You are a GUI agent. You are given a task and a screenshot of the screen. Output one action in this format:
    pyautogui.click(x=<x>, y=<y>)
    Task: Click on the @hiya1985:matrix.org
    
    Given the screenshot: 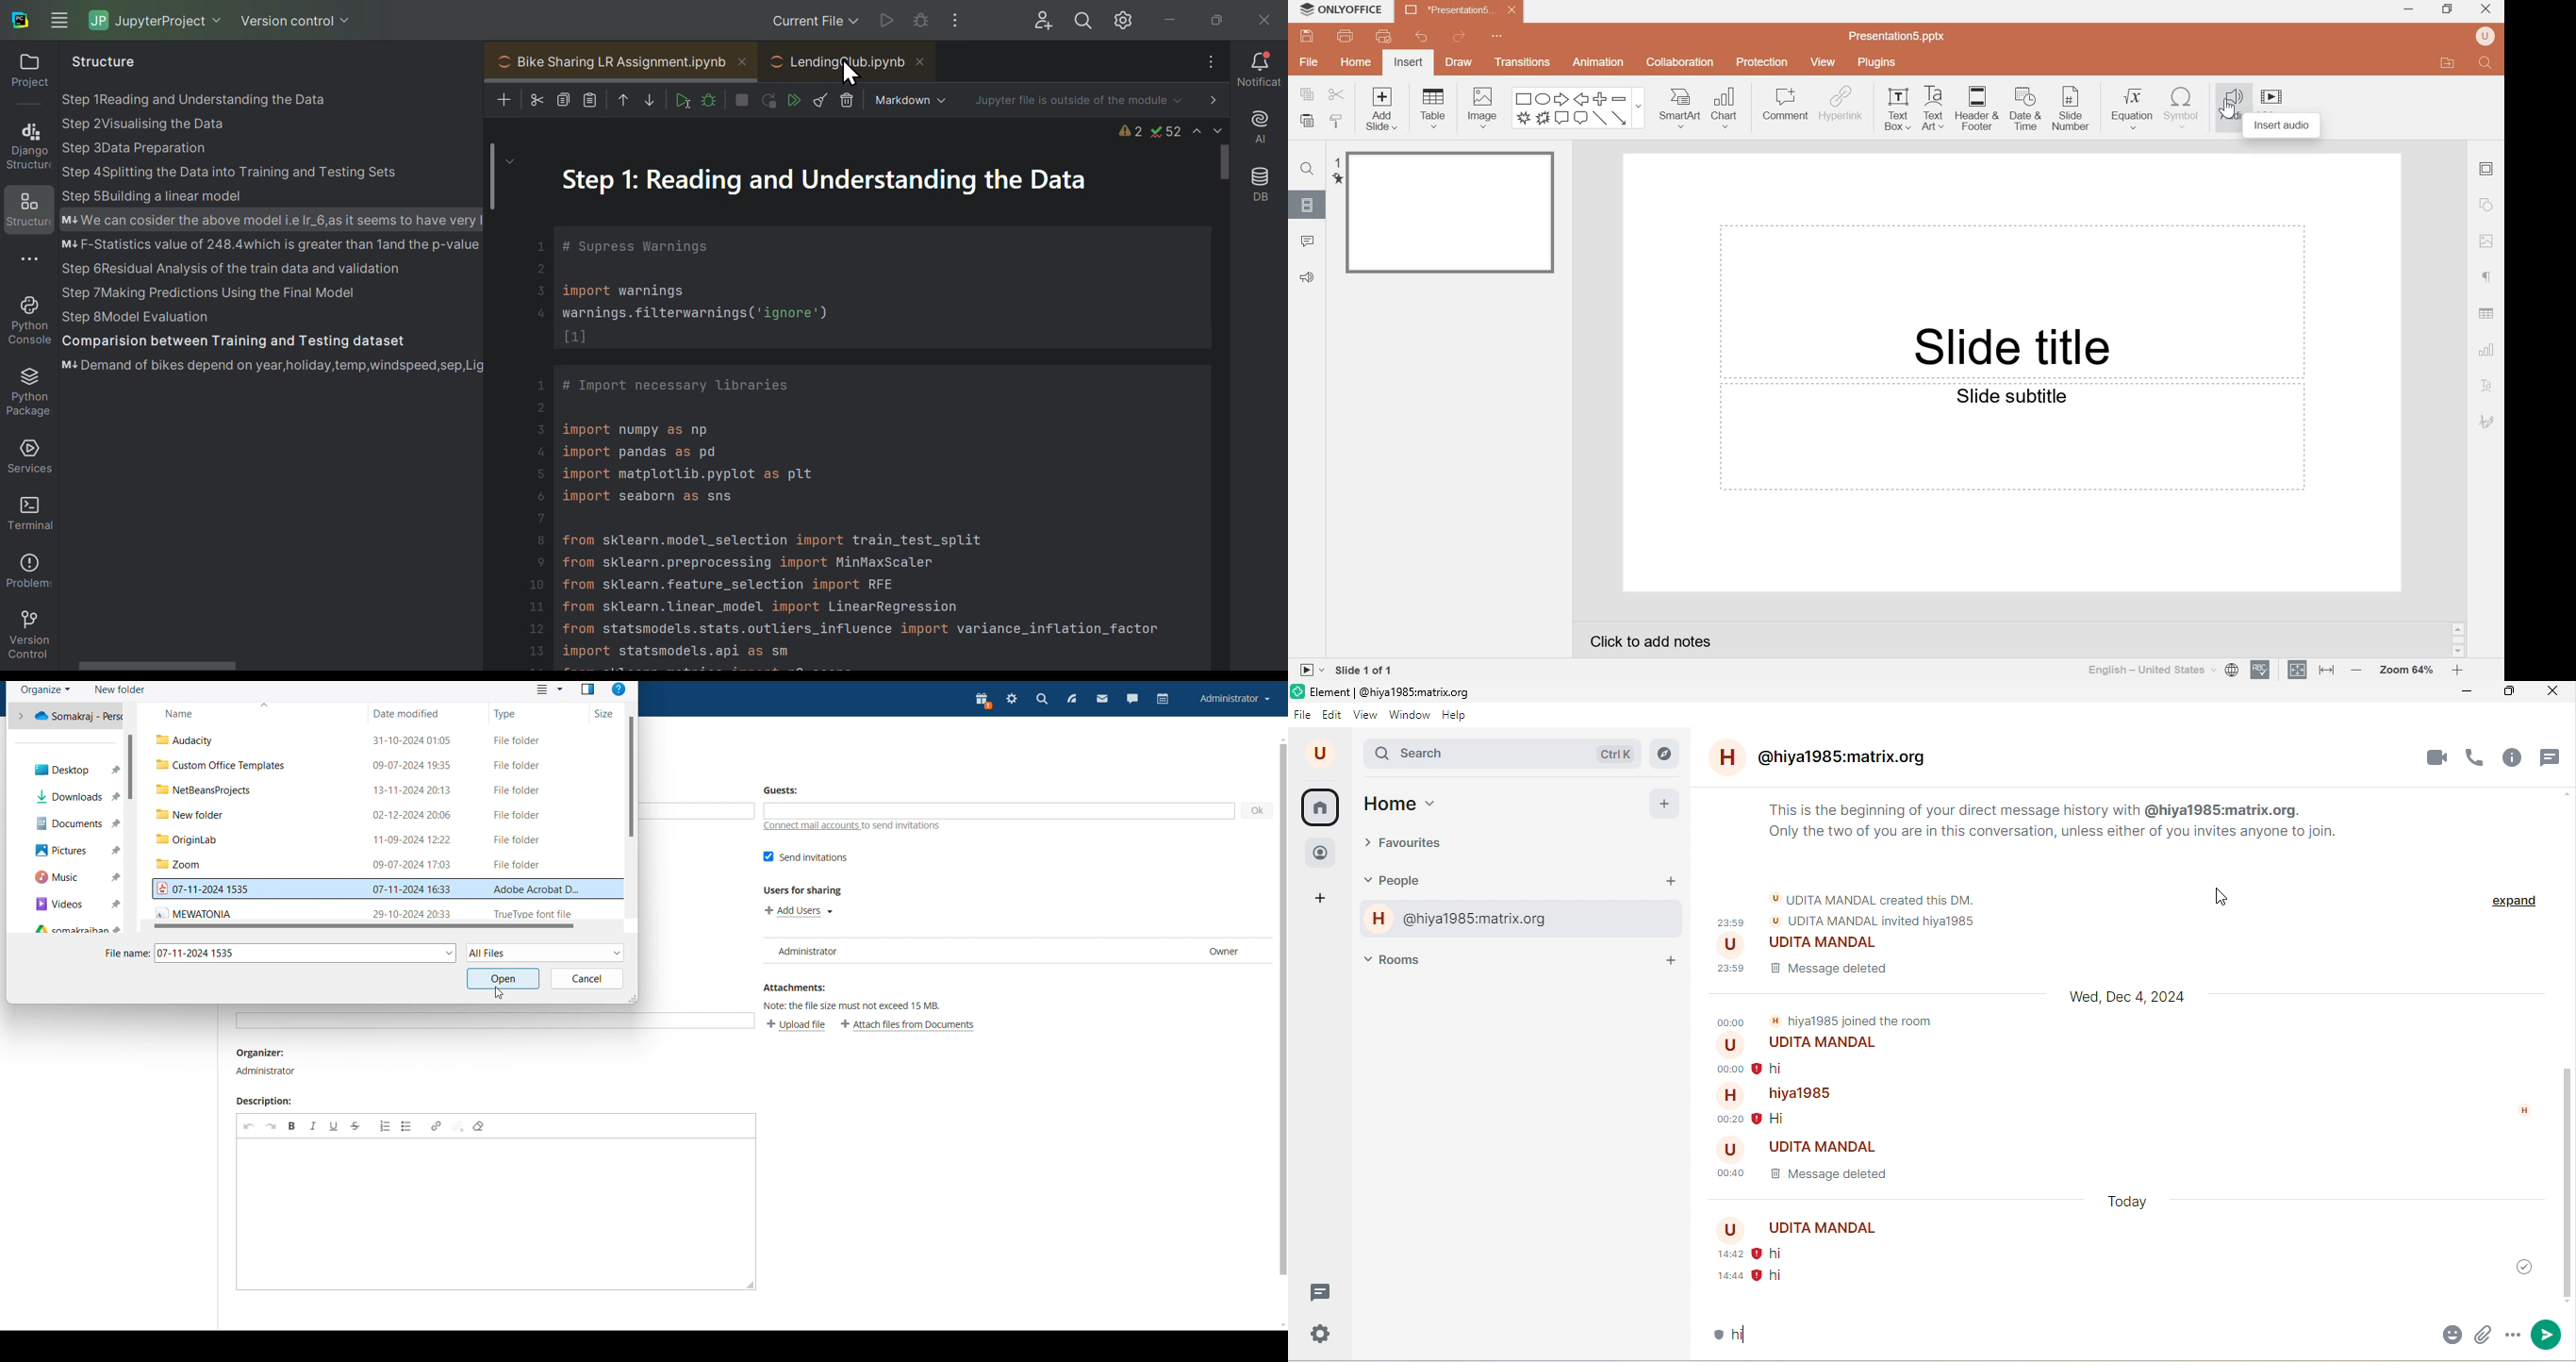 What is the action you would take?
    pyautogui.click(x=1459, y=921)
    